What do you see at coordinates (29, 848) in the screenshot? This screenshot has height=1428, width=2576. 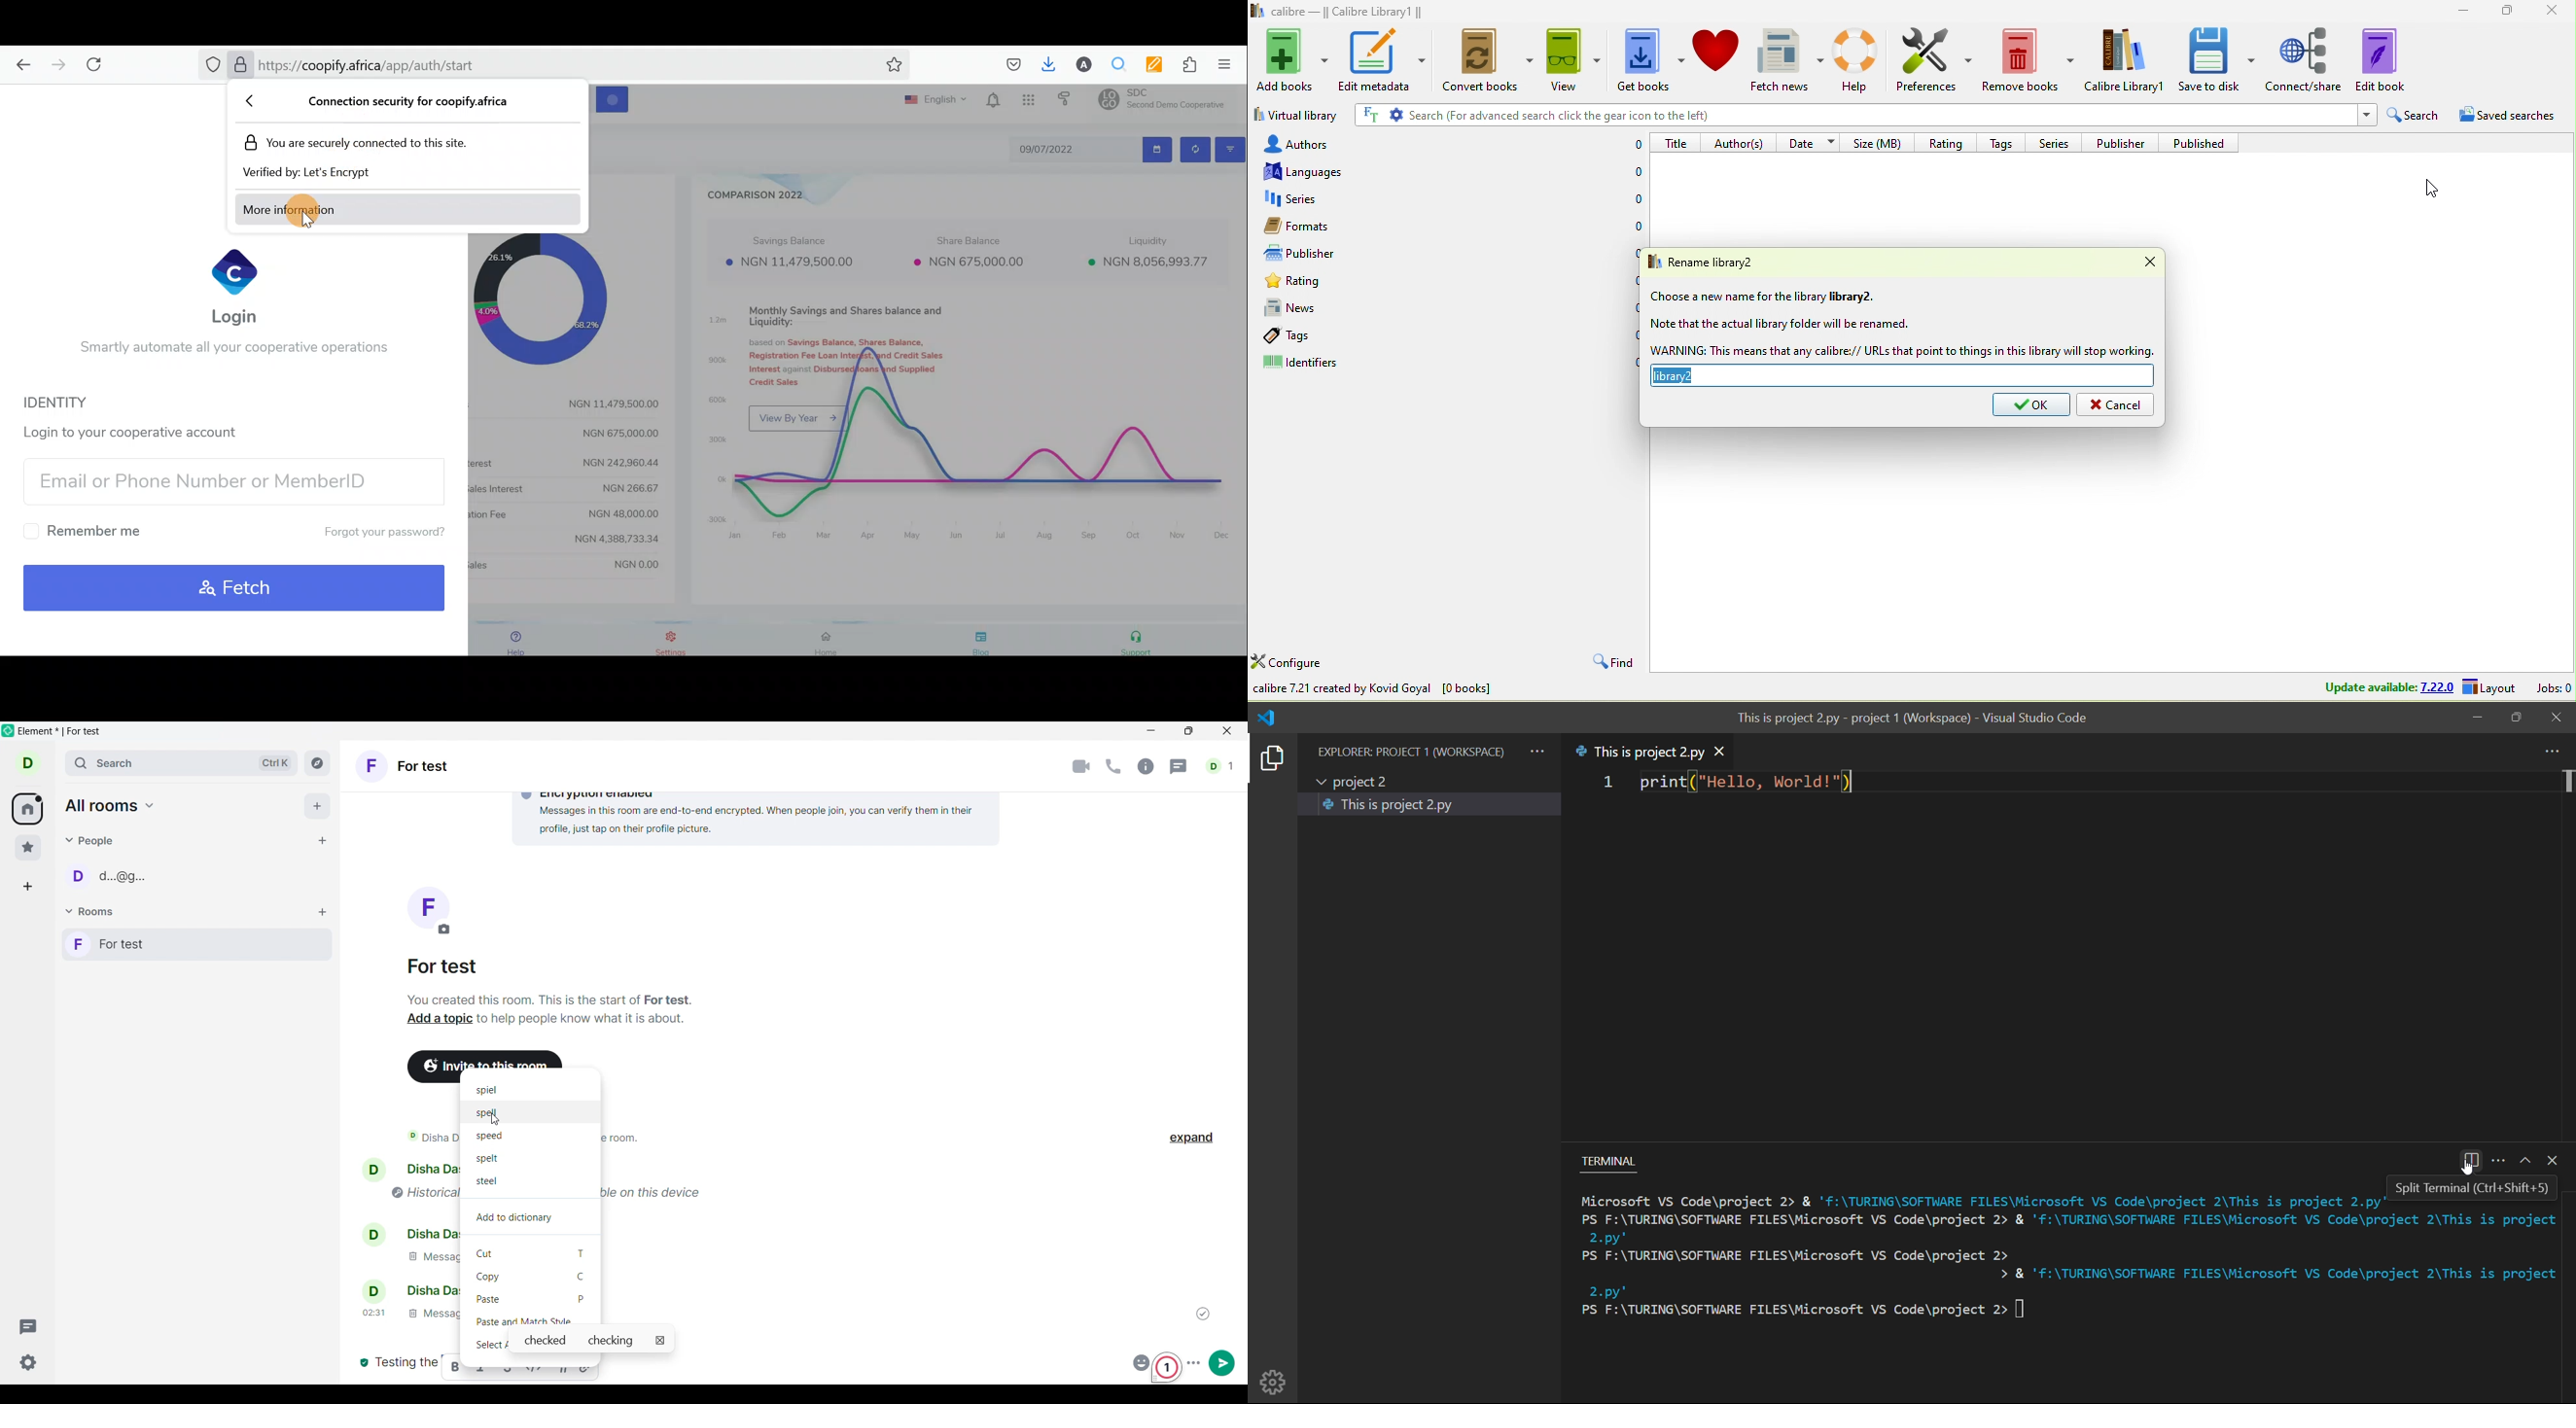 I see `Favorites` at bounding box center [29, 848].